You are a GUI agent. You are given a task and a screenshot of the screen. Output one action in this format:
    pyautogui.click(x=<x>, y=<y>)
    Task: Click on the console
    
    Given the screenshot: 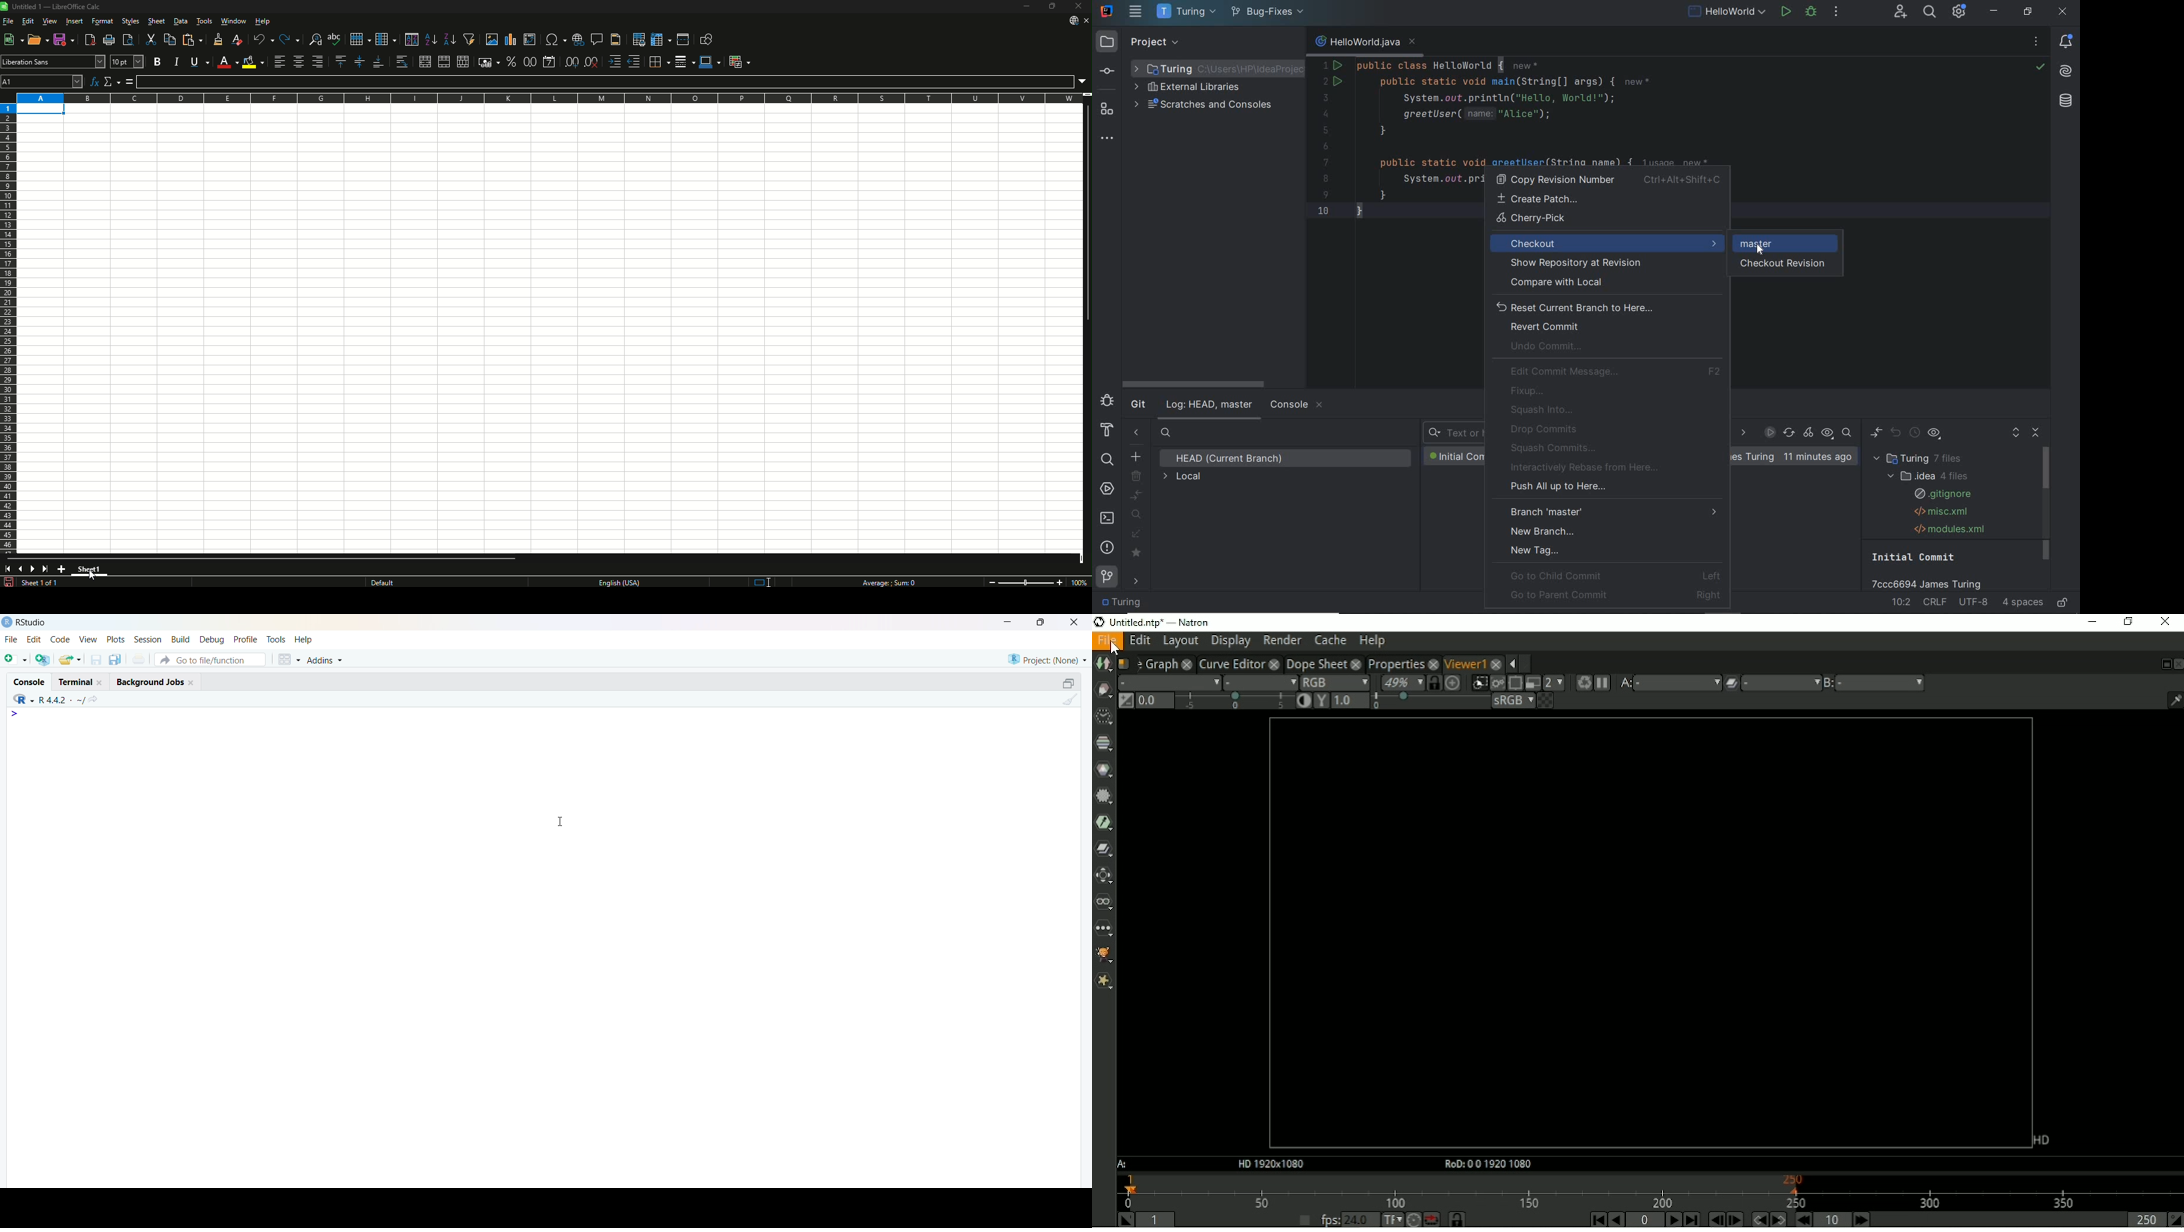 What is the action you would take?
    pyautogui.click(x=30, y=682)
    